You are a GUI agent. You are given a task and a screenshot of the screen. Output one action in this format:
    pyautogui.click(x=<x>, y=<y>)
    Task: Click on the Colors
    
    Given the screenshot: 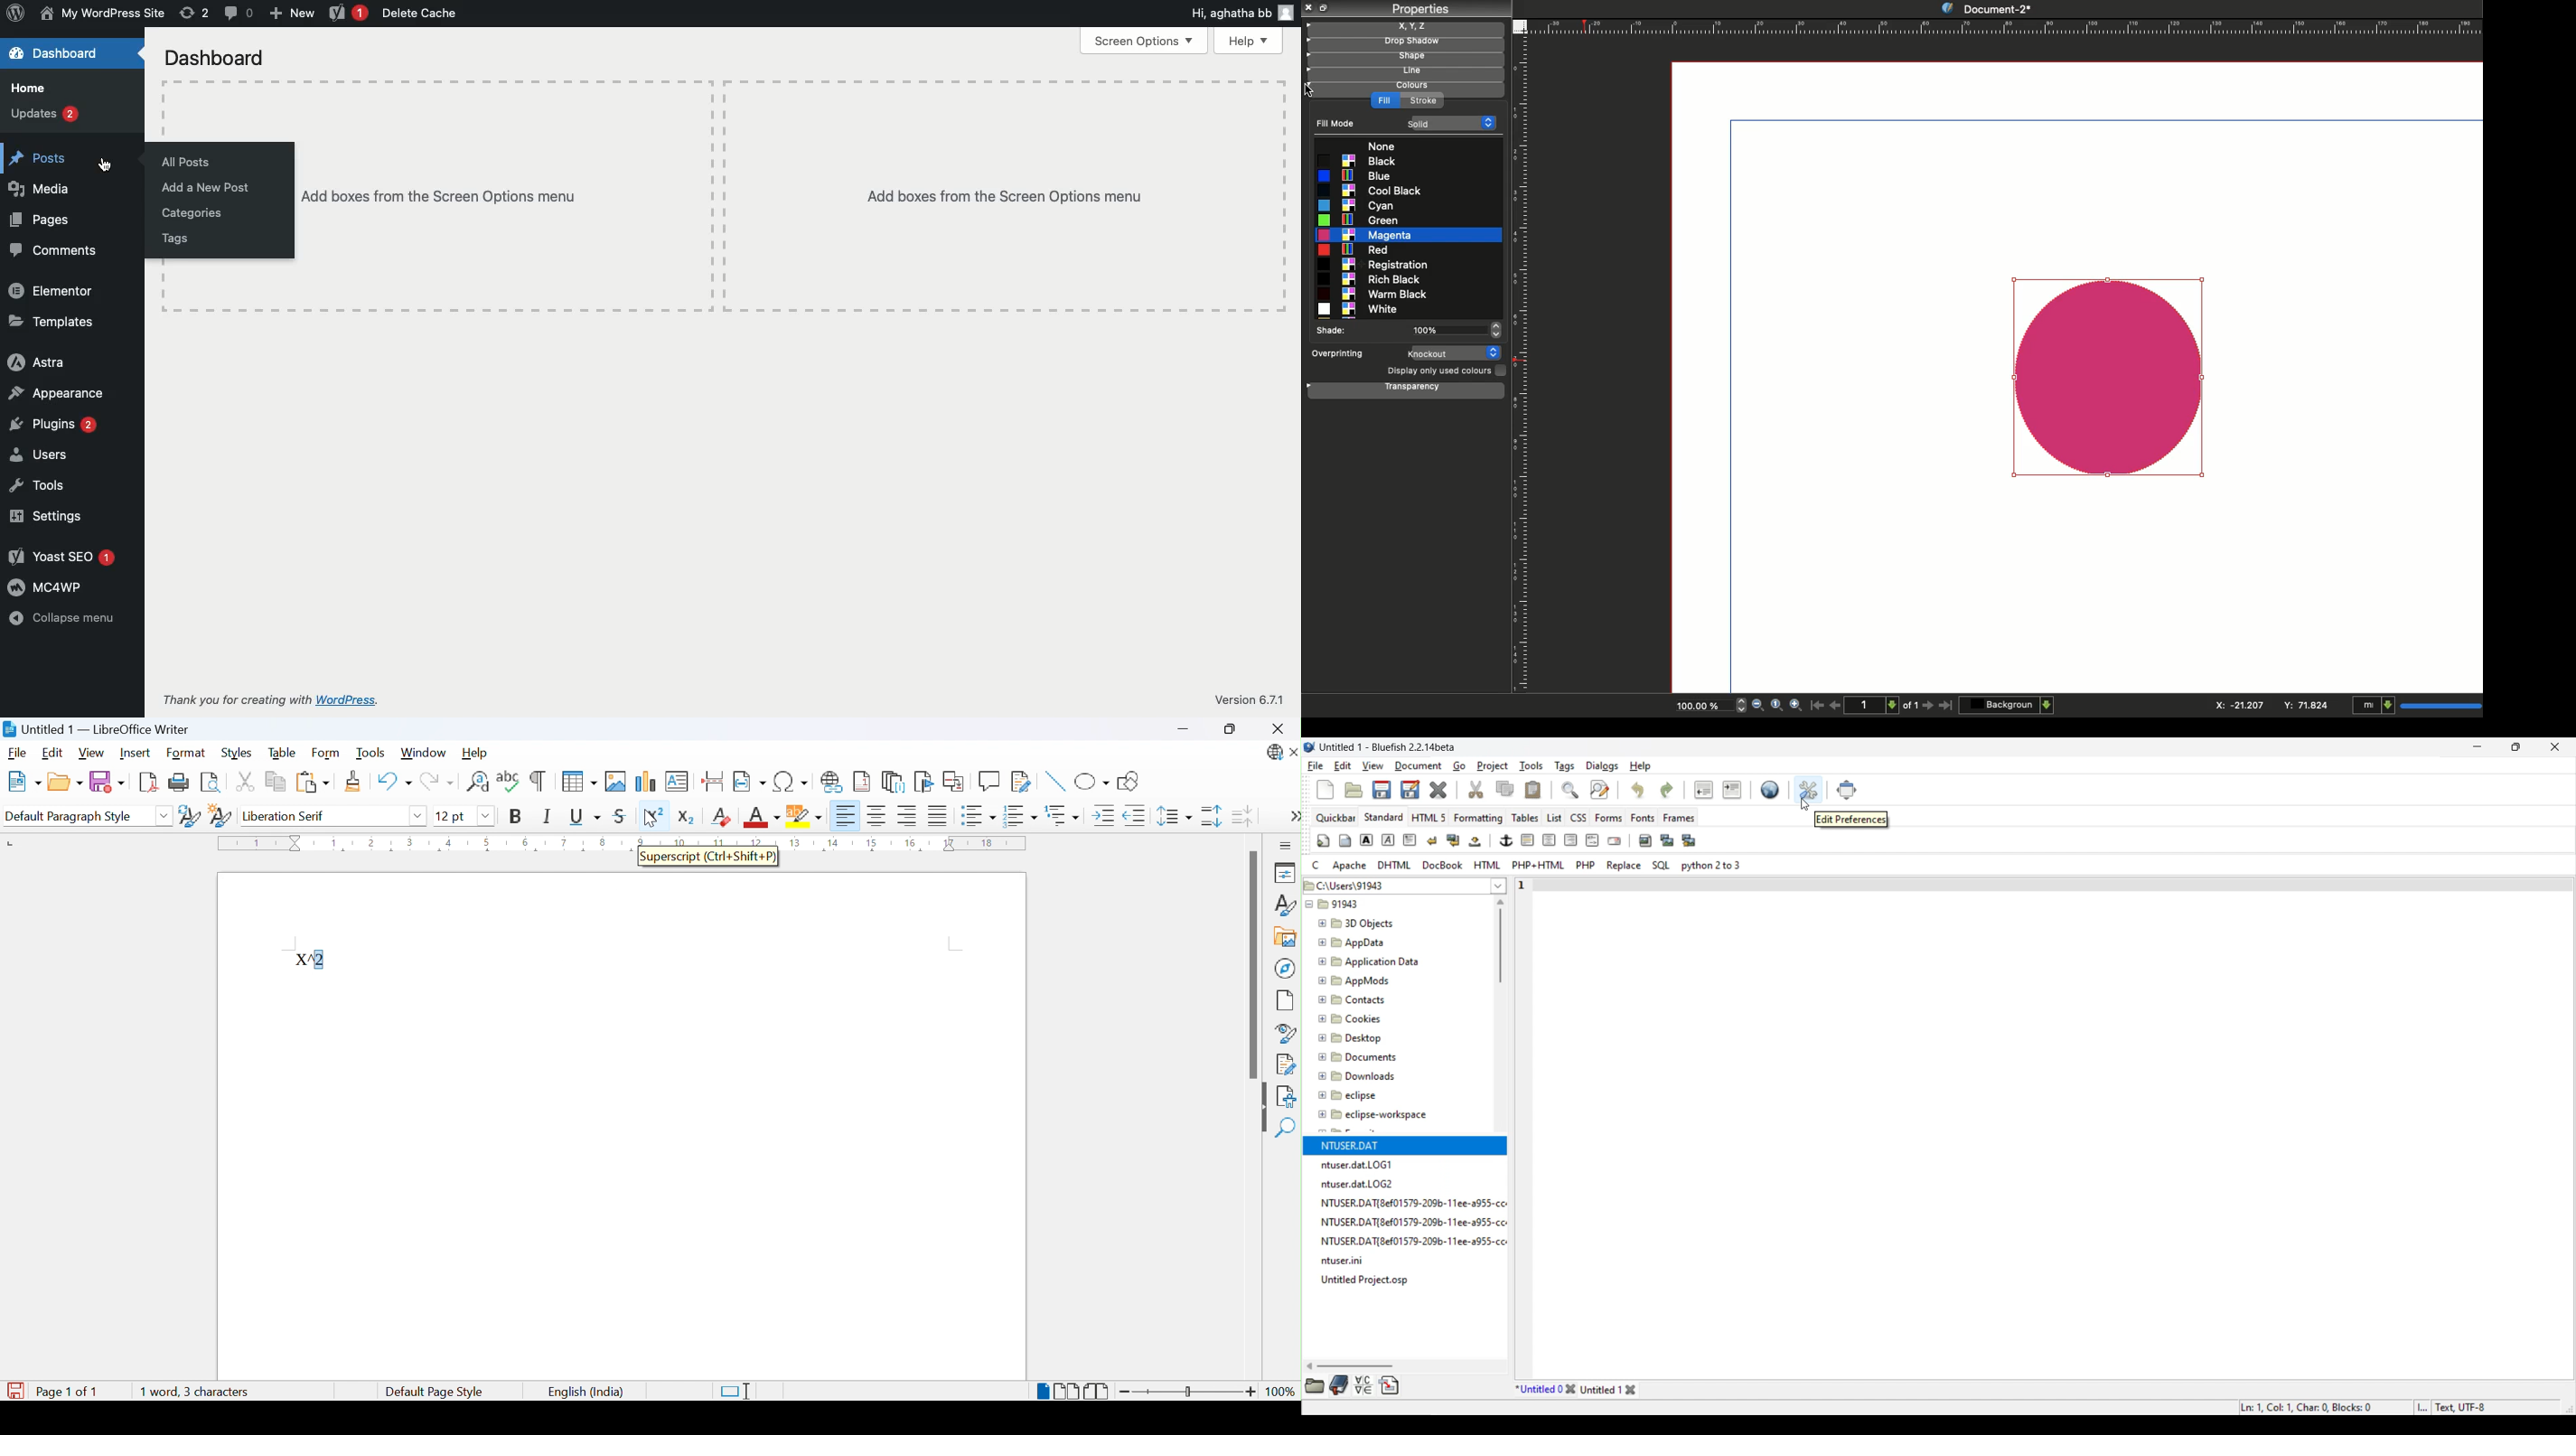 What is the action you would take?
    pyautogui.click(x=1405, y=87)
    